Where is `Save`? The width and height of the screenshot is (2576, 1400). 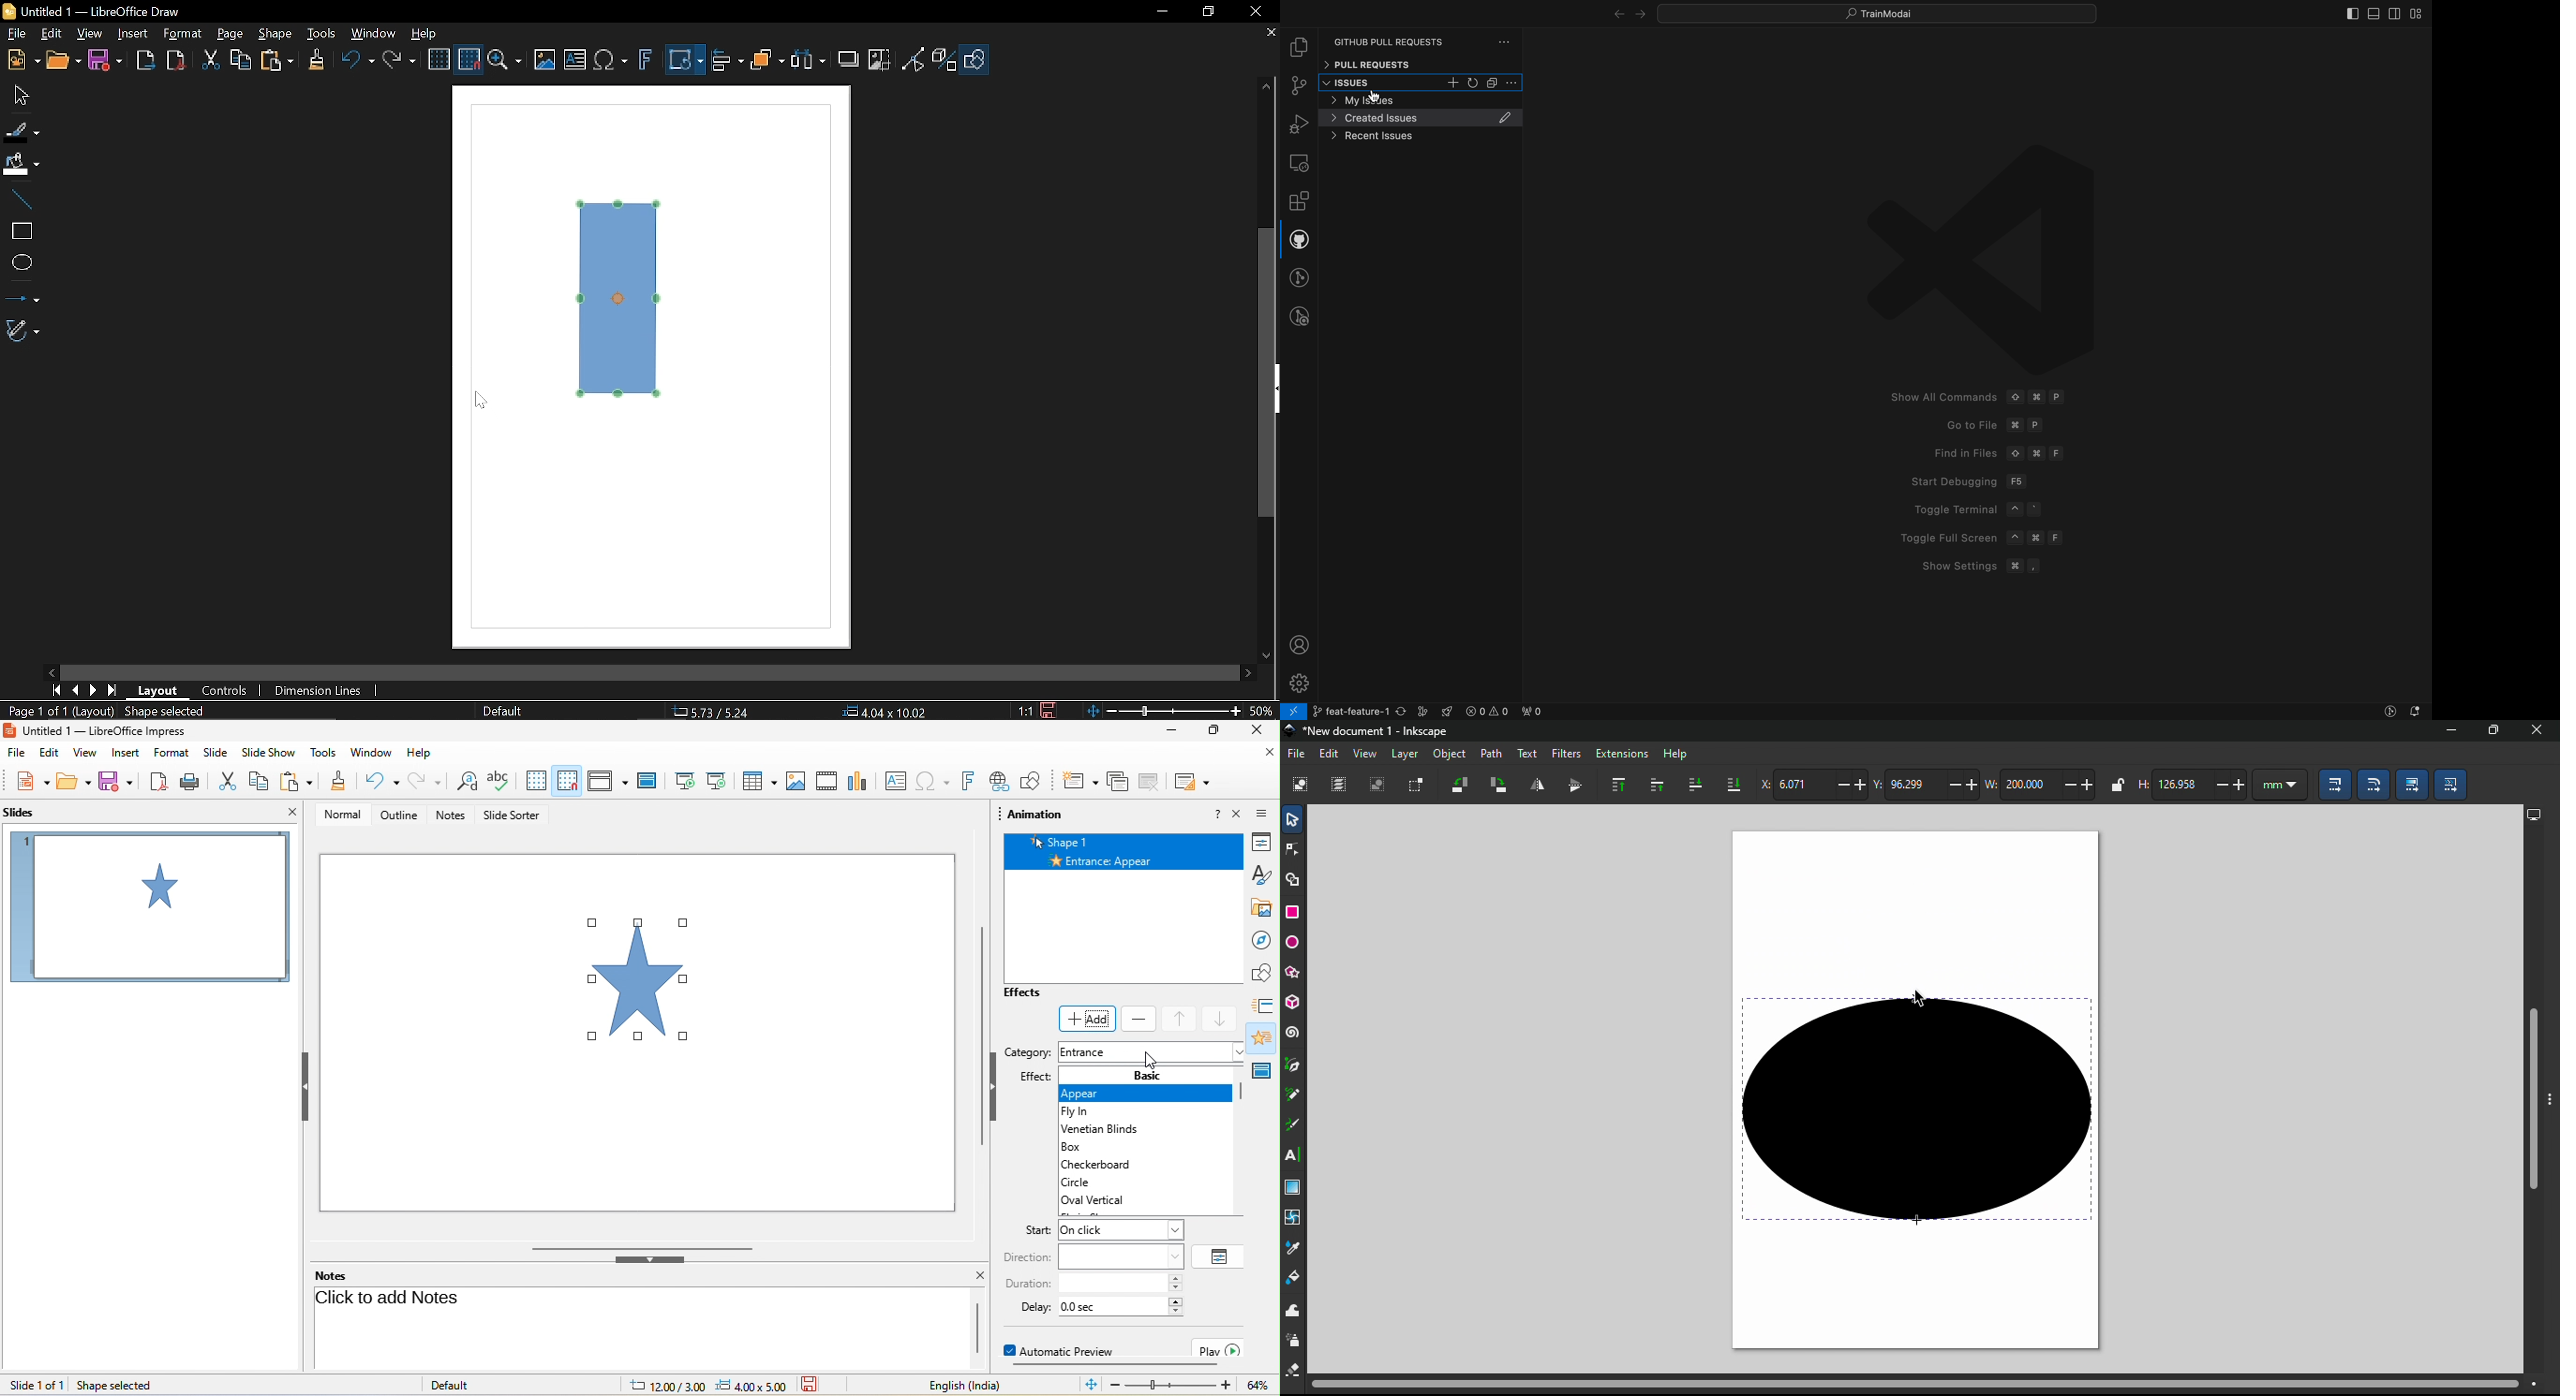 Save is located at coordinates (1046, 711).